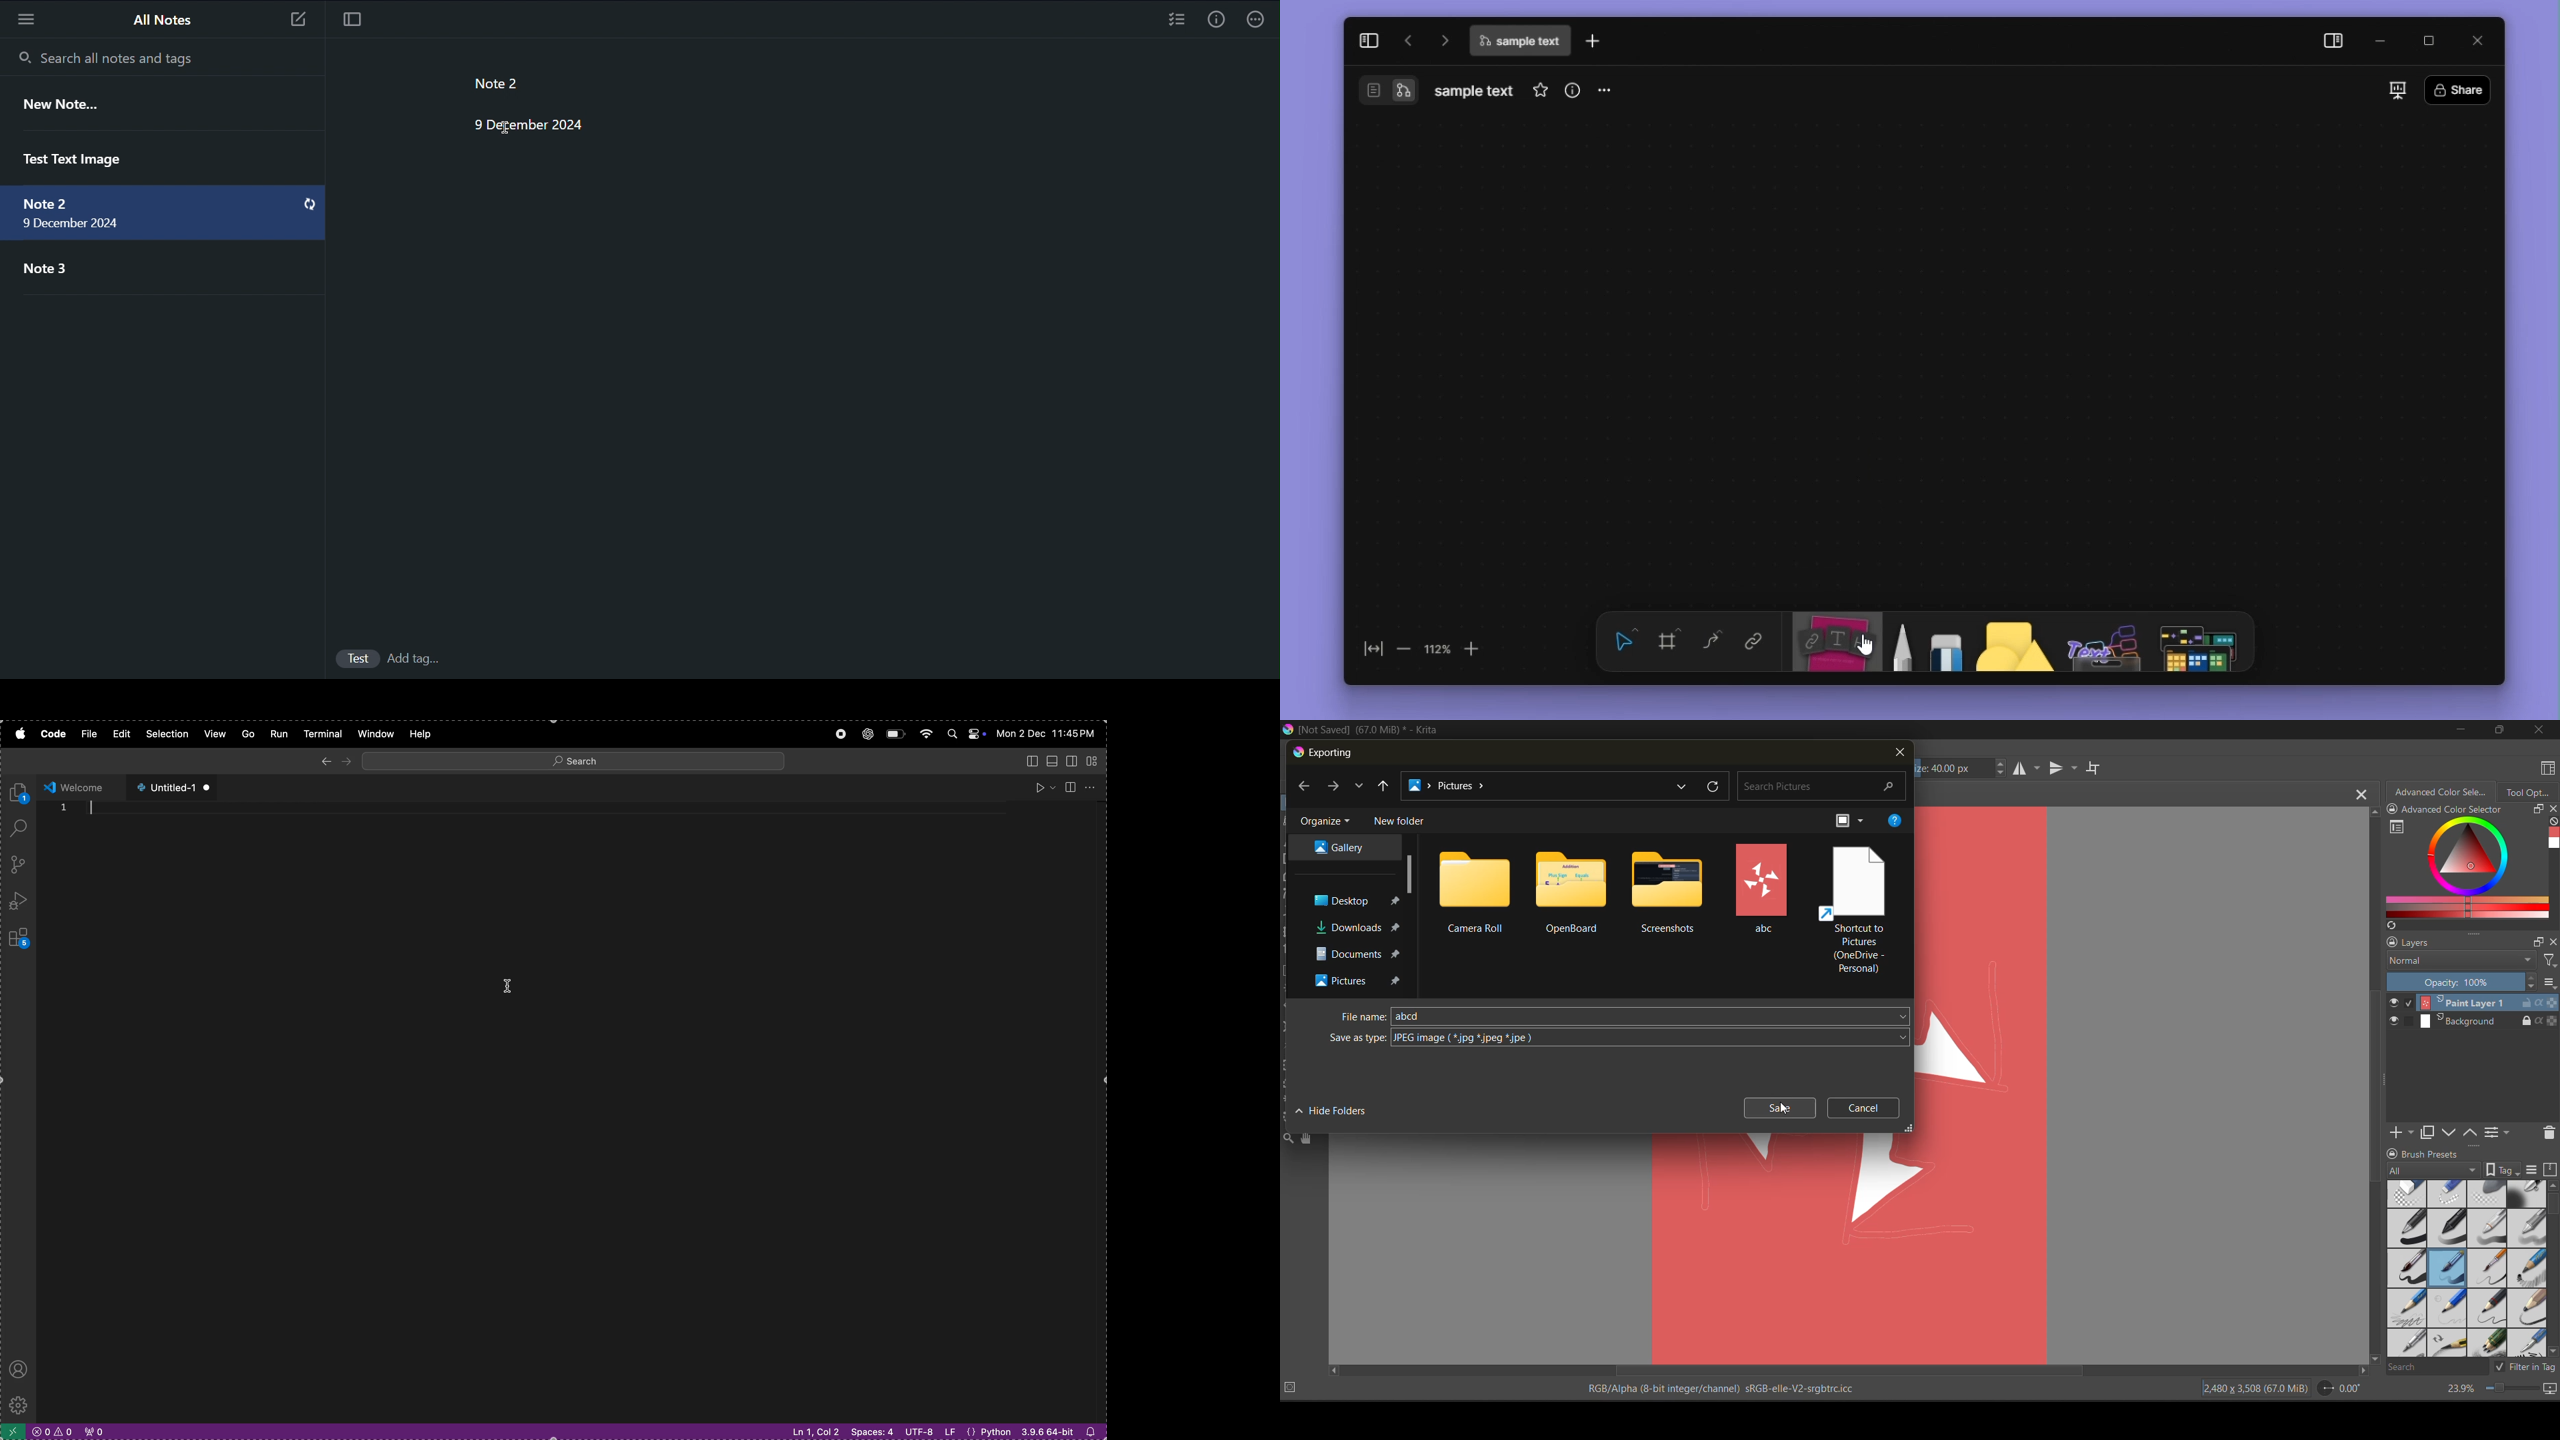 The height and width of the screenshot is (1456, 2576). What do you see at coordinates (1288, 1137) in the screenshot?
I see `tools` at bounding box center [1288, 1137].